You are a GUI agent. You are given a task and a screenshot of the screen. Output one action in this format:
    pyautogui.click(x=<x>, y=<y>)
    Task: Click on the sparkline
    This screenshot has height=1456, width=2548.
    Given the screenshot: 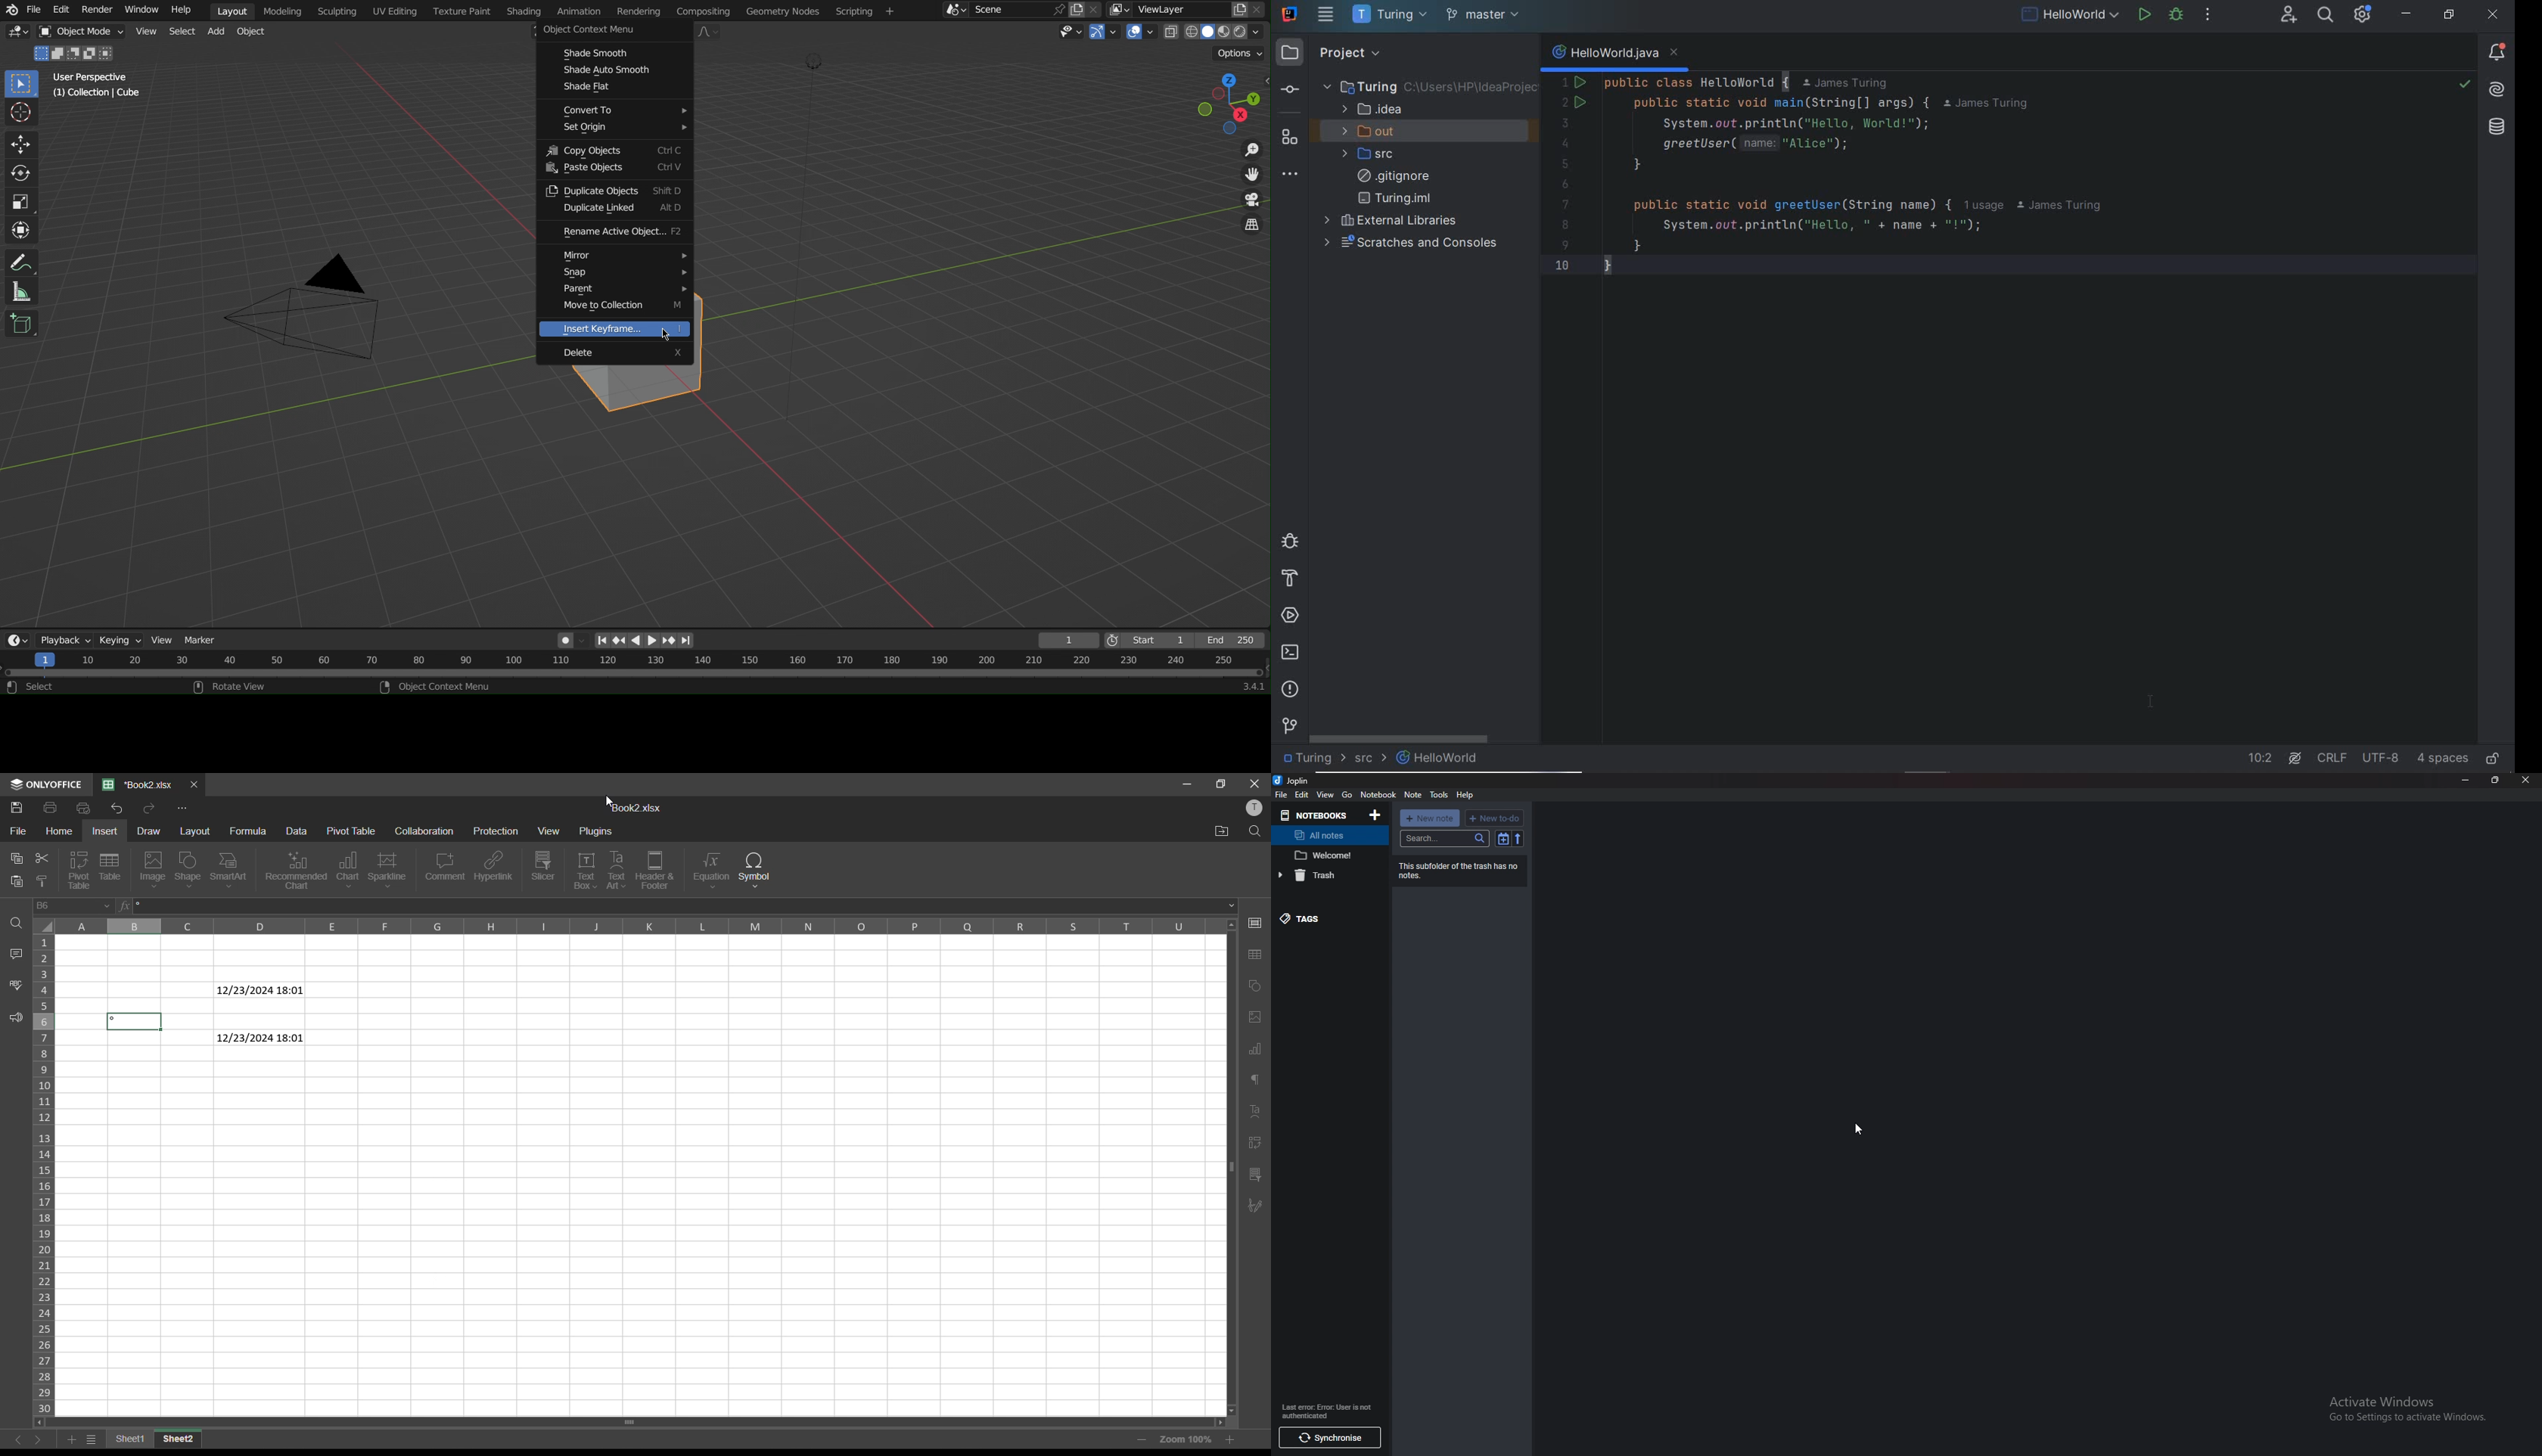 What is the action you would take?
    pyautogui.click(x=391, y=872)
    